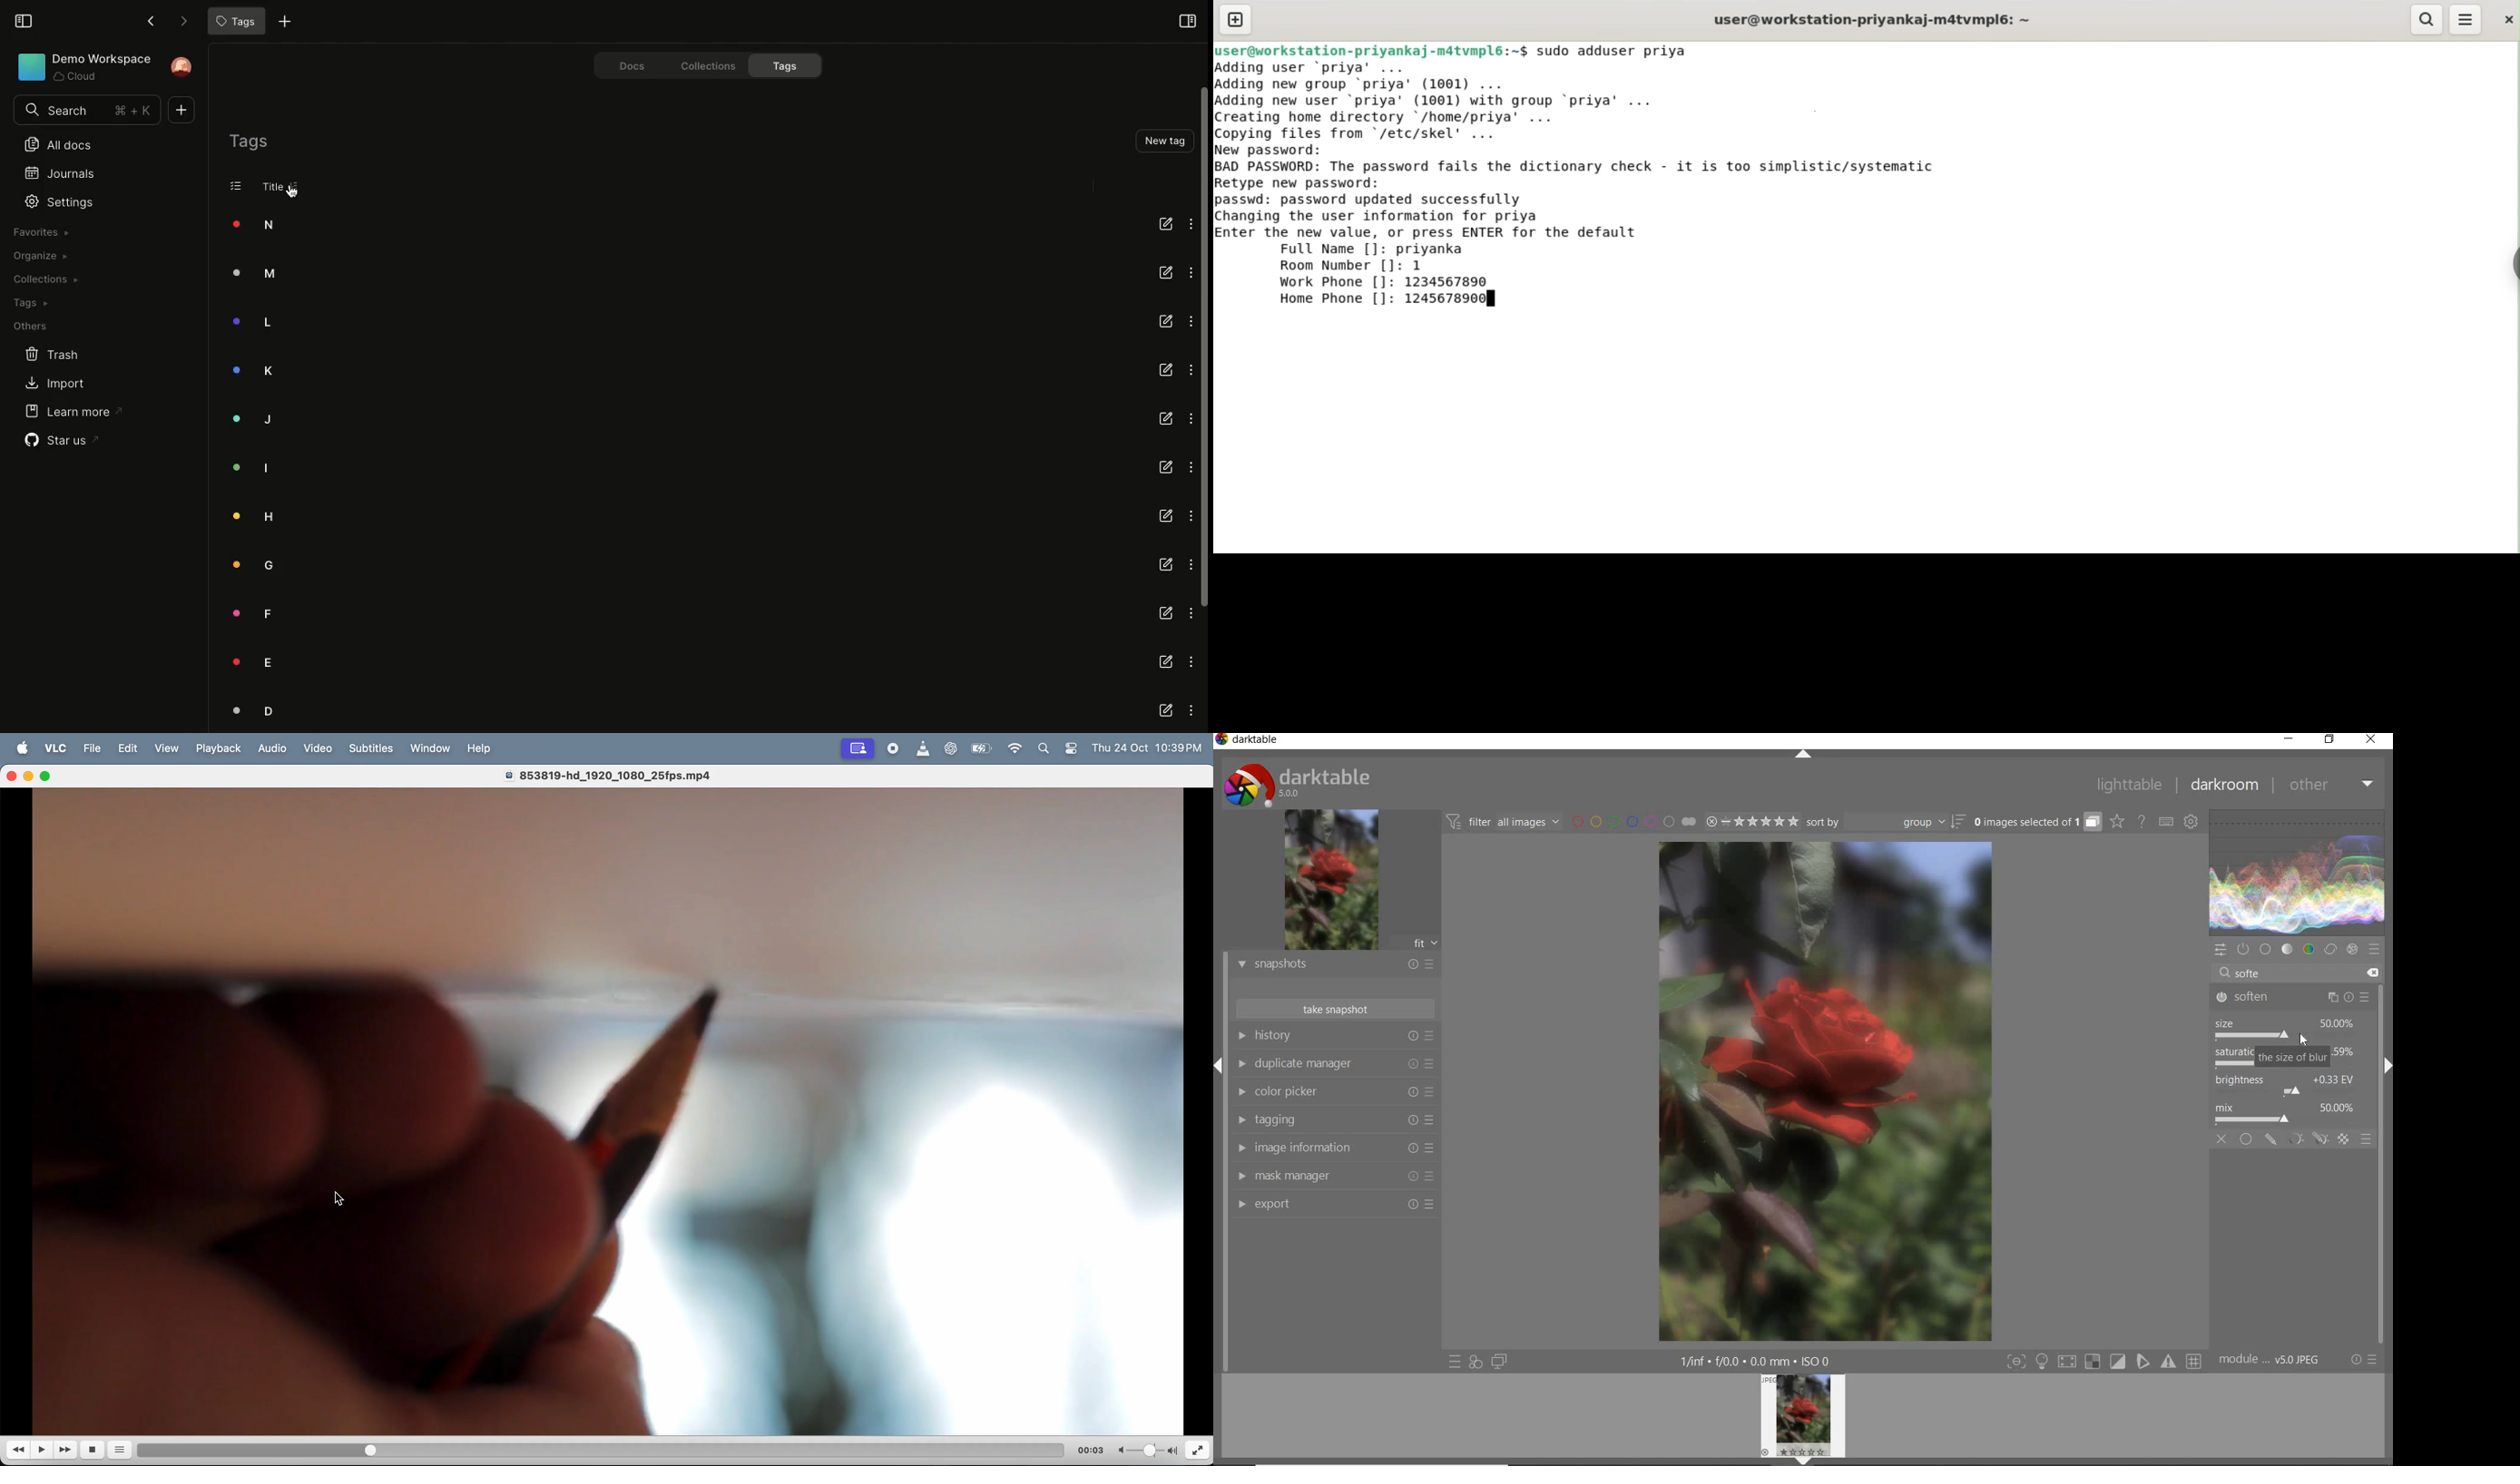  What do you see at coordinates (1333, 1037) in the screenshot?
I see `history` at bounding box center [1333, 1037].